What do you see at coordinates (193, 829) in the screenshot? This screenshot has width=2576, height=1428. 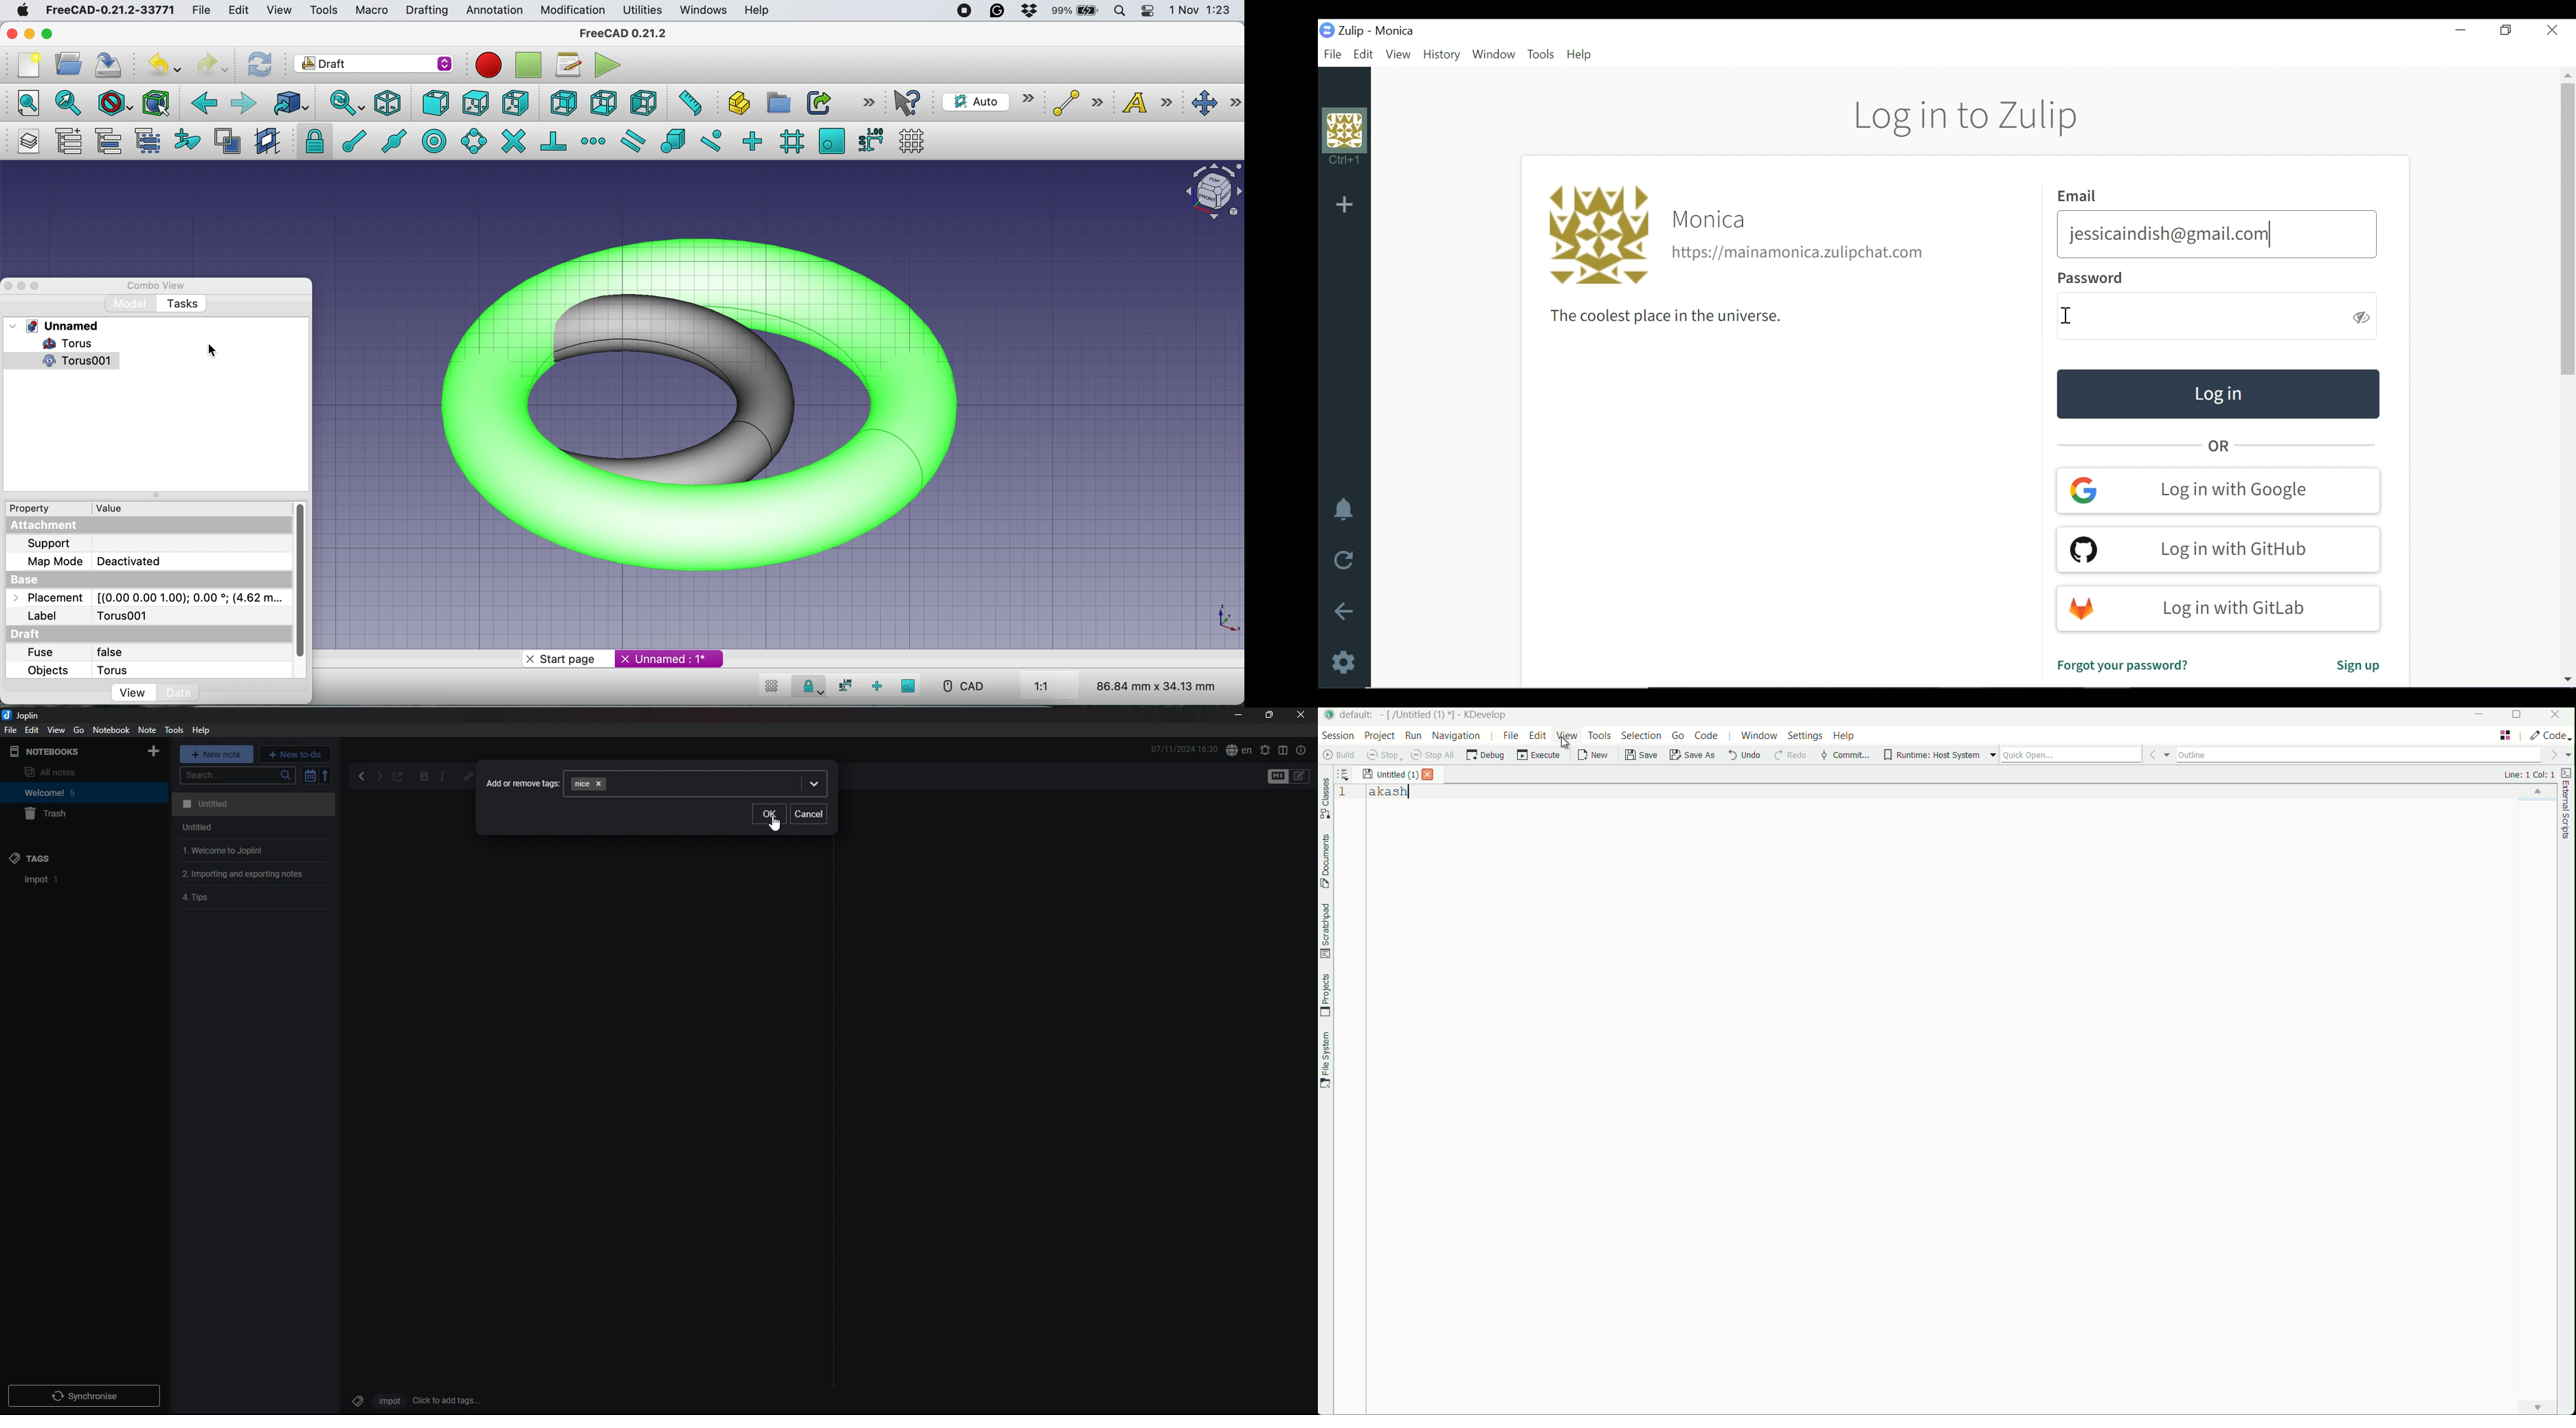 I see `Untitled` at bounding box center [193, 829].